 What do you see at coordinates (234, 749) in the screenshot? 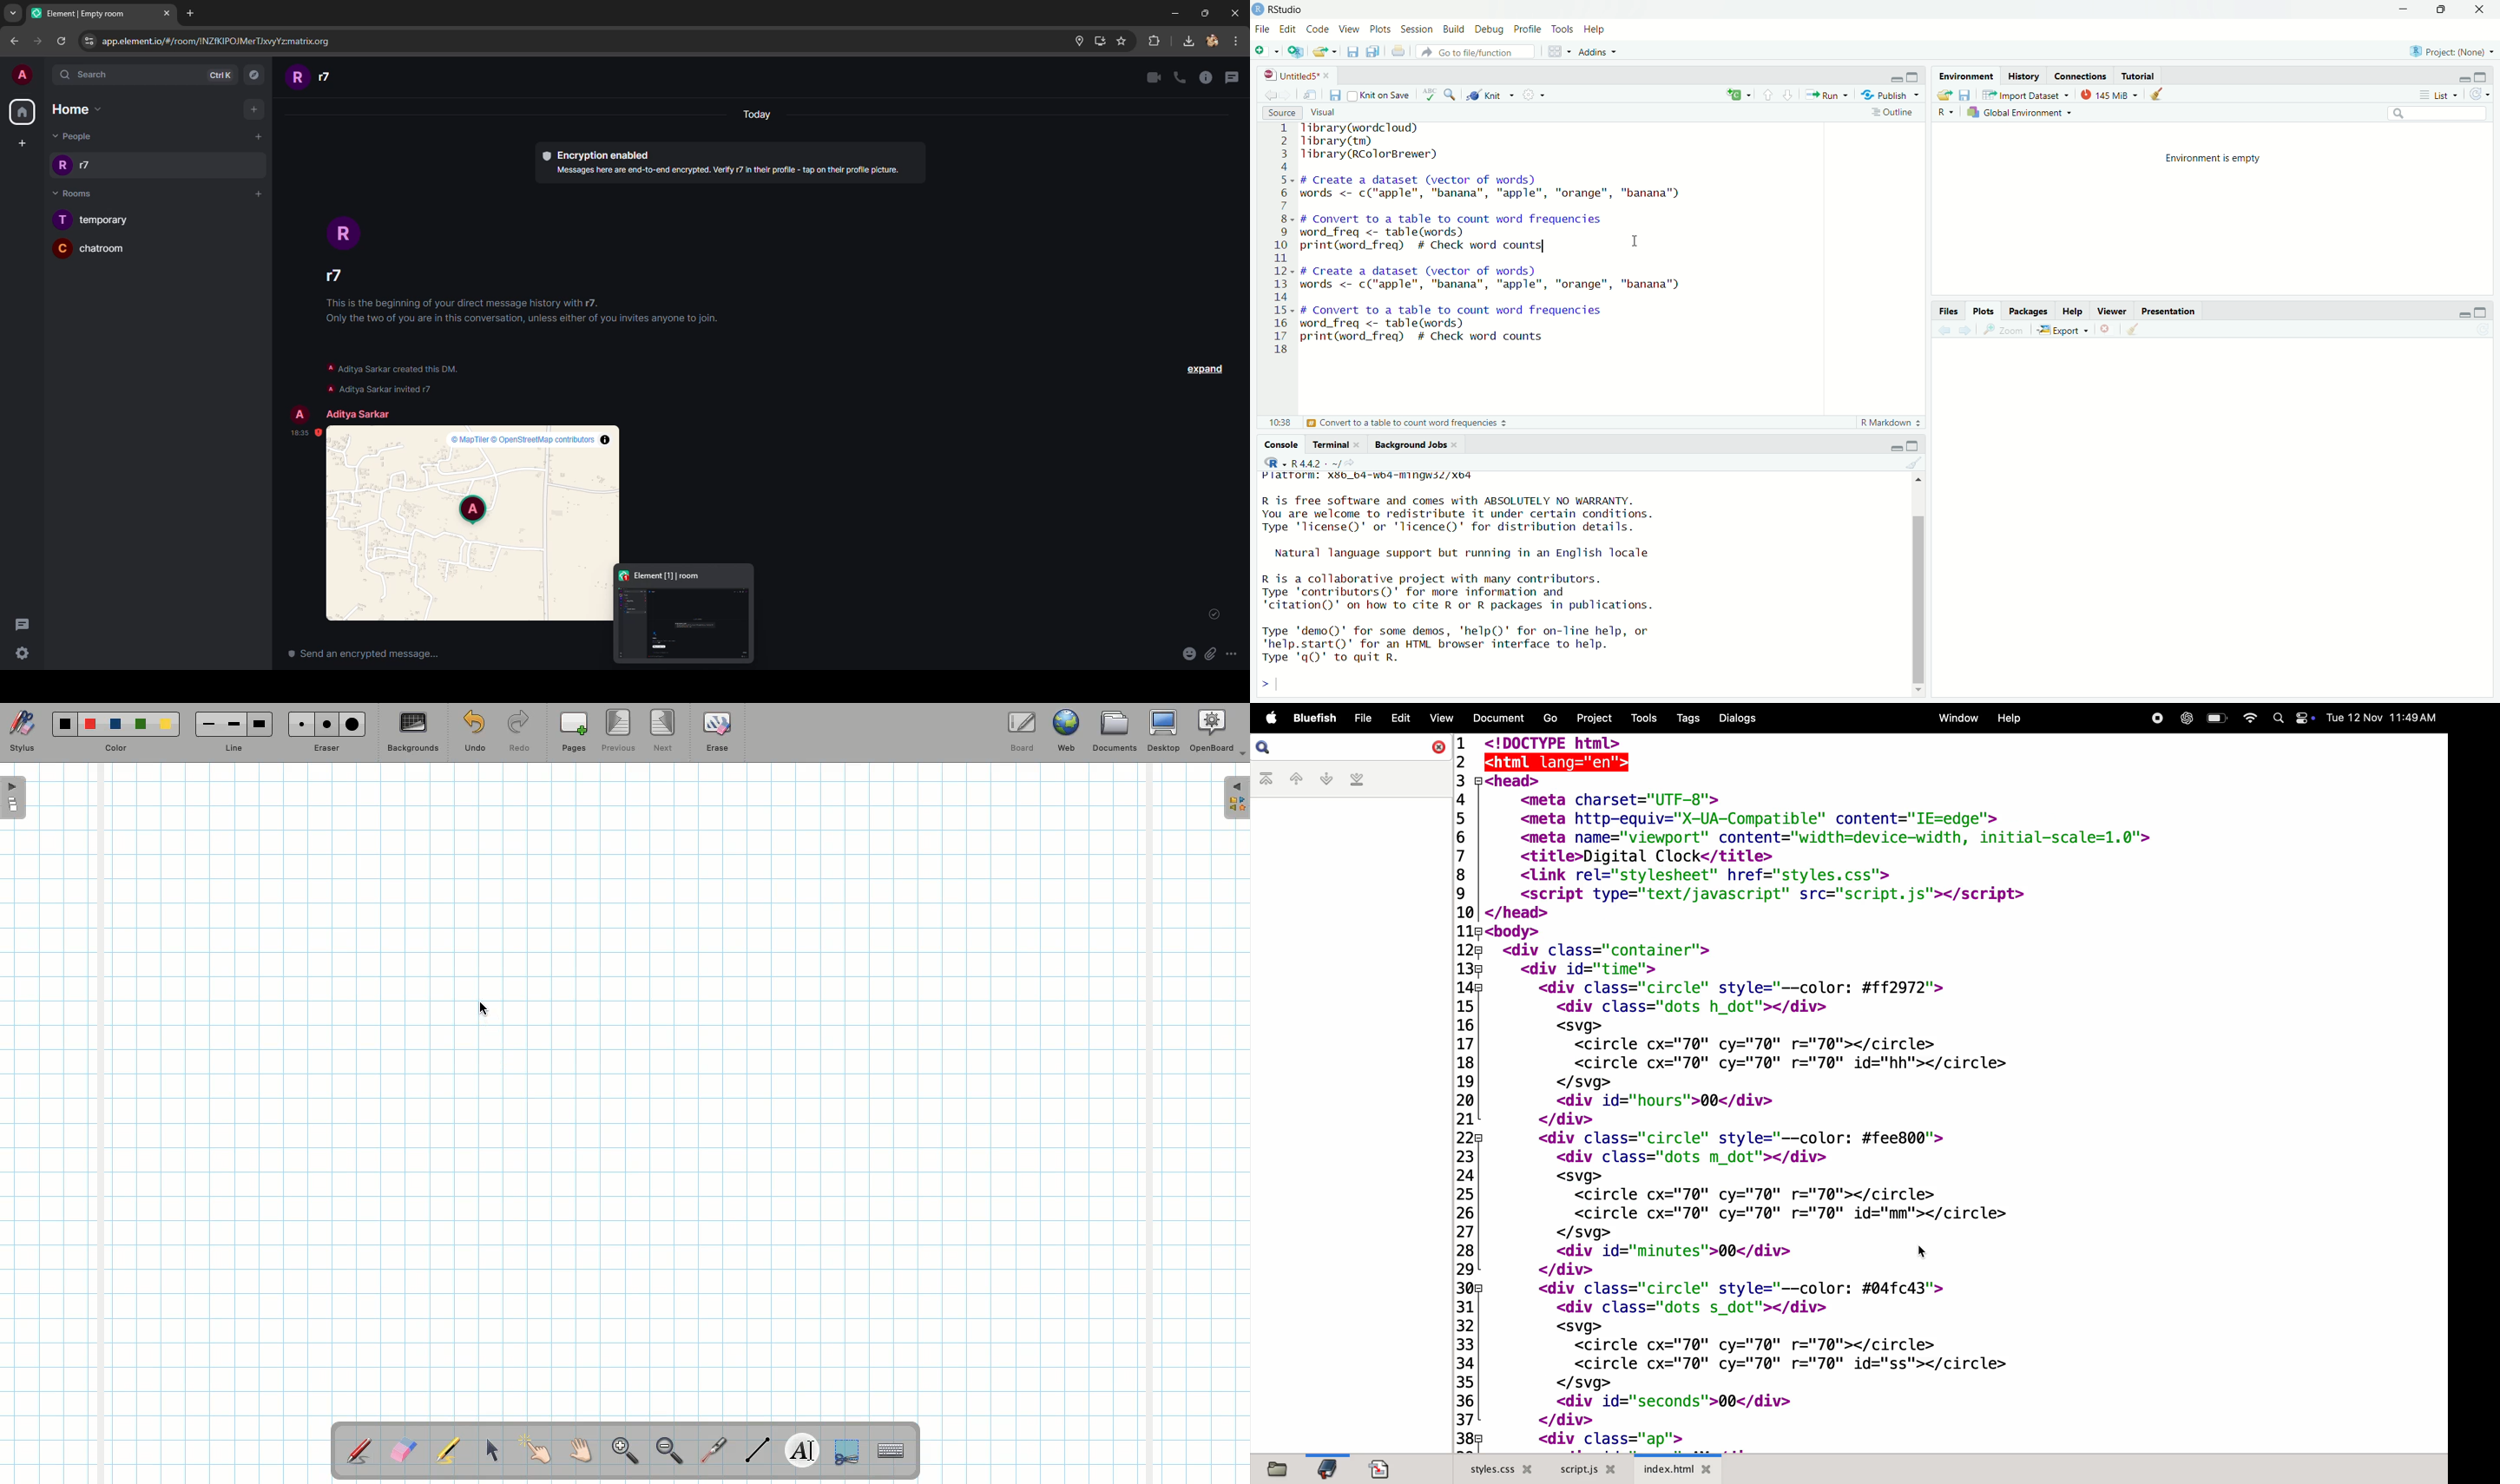
I see `Line` at bounding box center [234, 749].